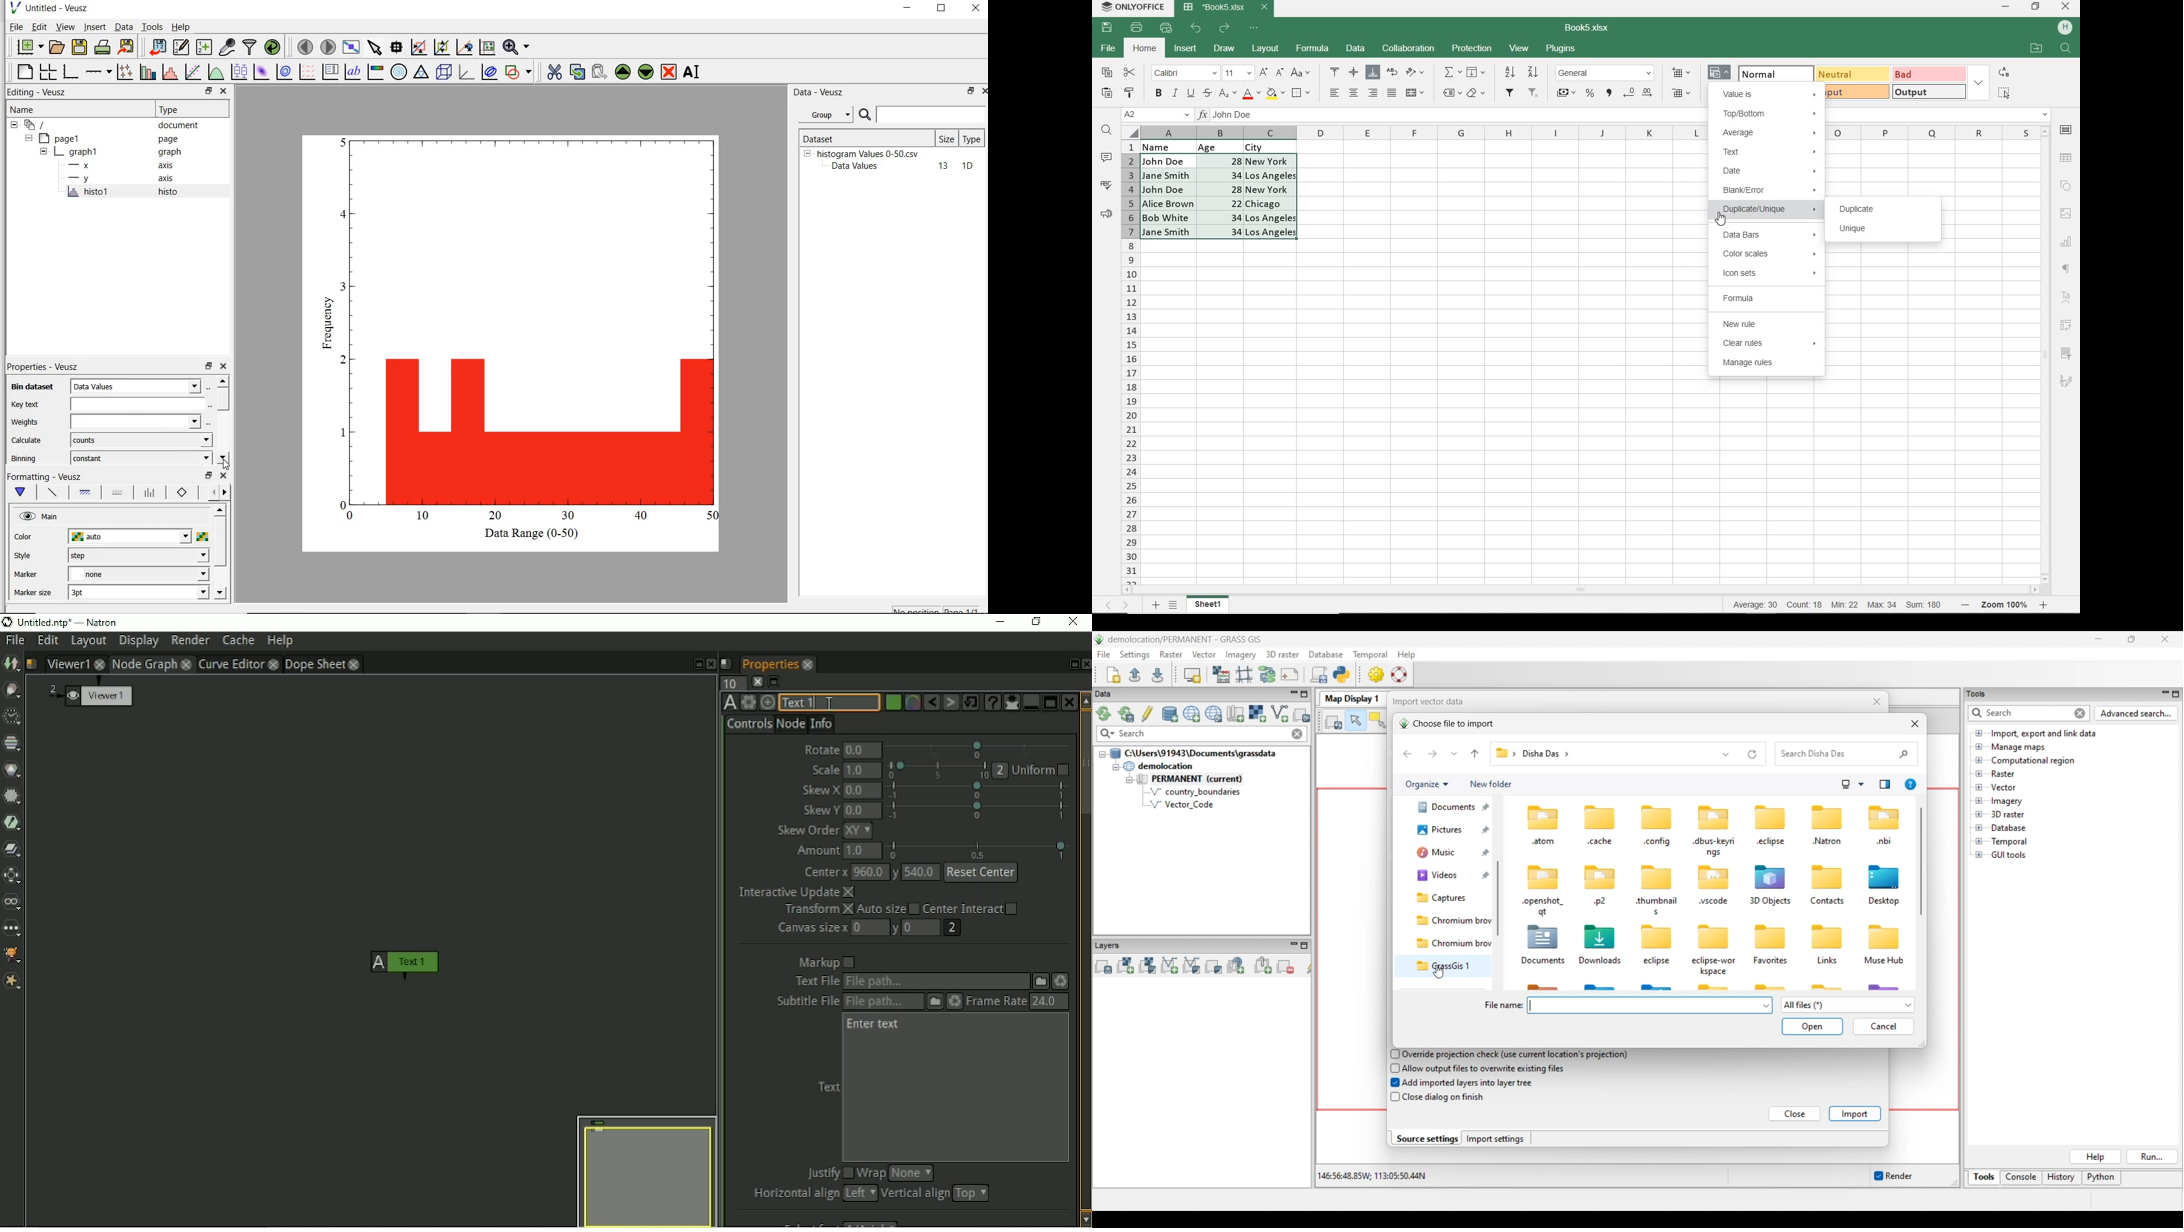 Image resolution: width=2184 pixels, height=1232 pixels. Describe the element at coordinates (171, 165) in the screenshot. I see `axis` at that location.